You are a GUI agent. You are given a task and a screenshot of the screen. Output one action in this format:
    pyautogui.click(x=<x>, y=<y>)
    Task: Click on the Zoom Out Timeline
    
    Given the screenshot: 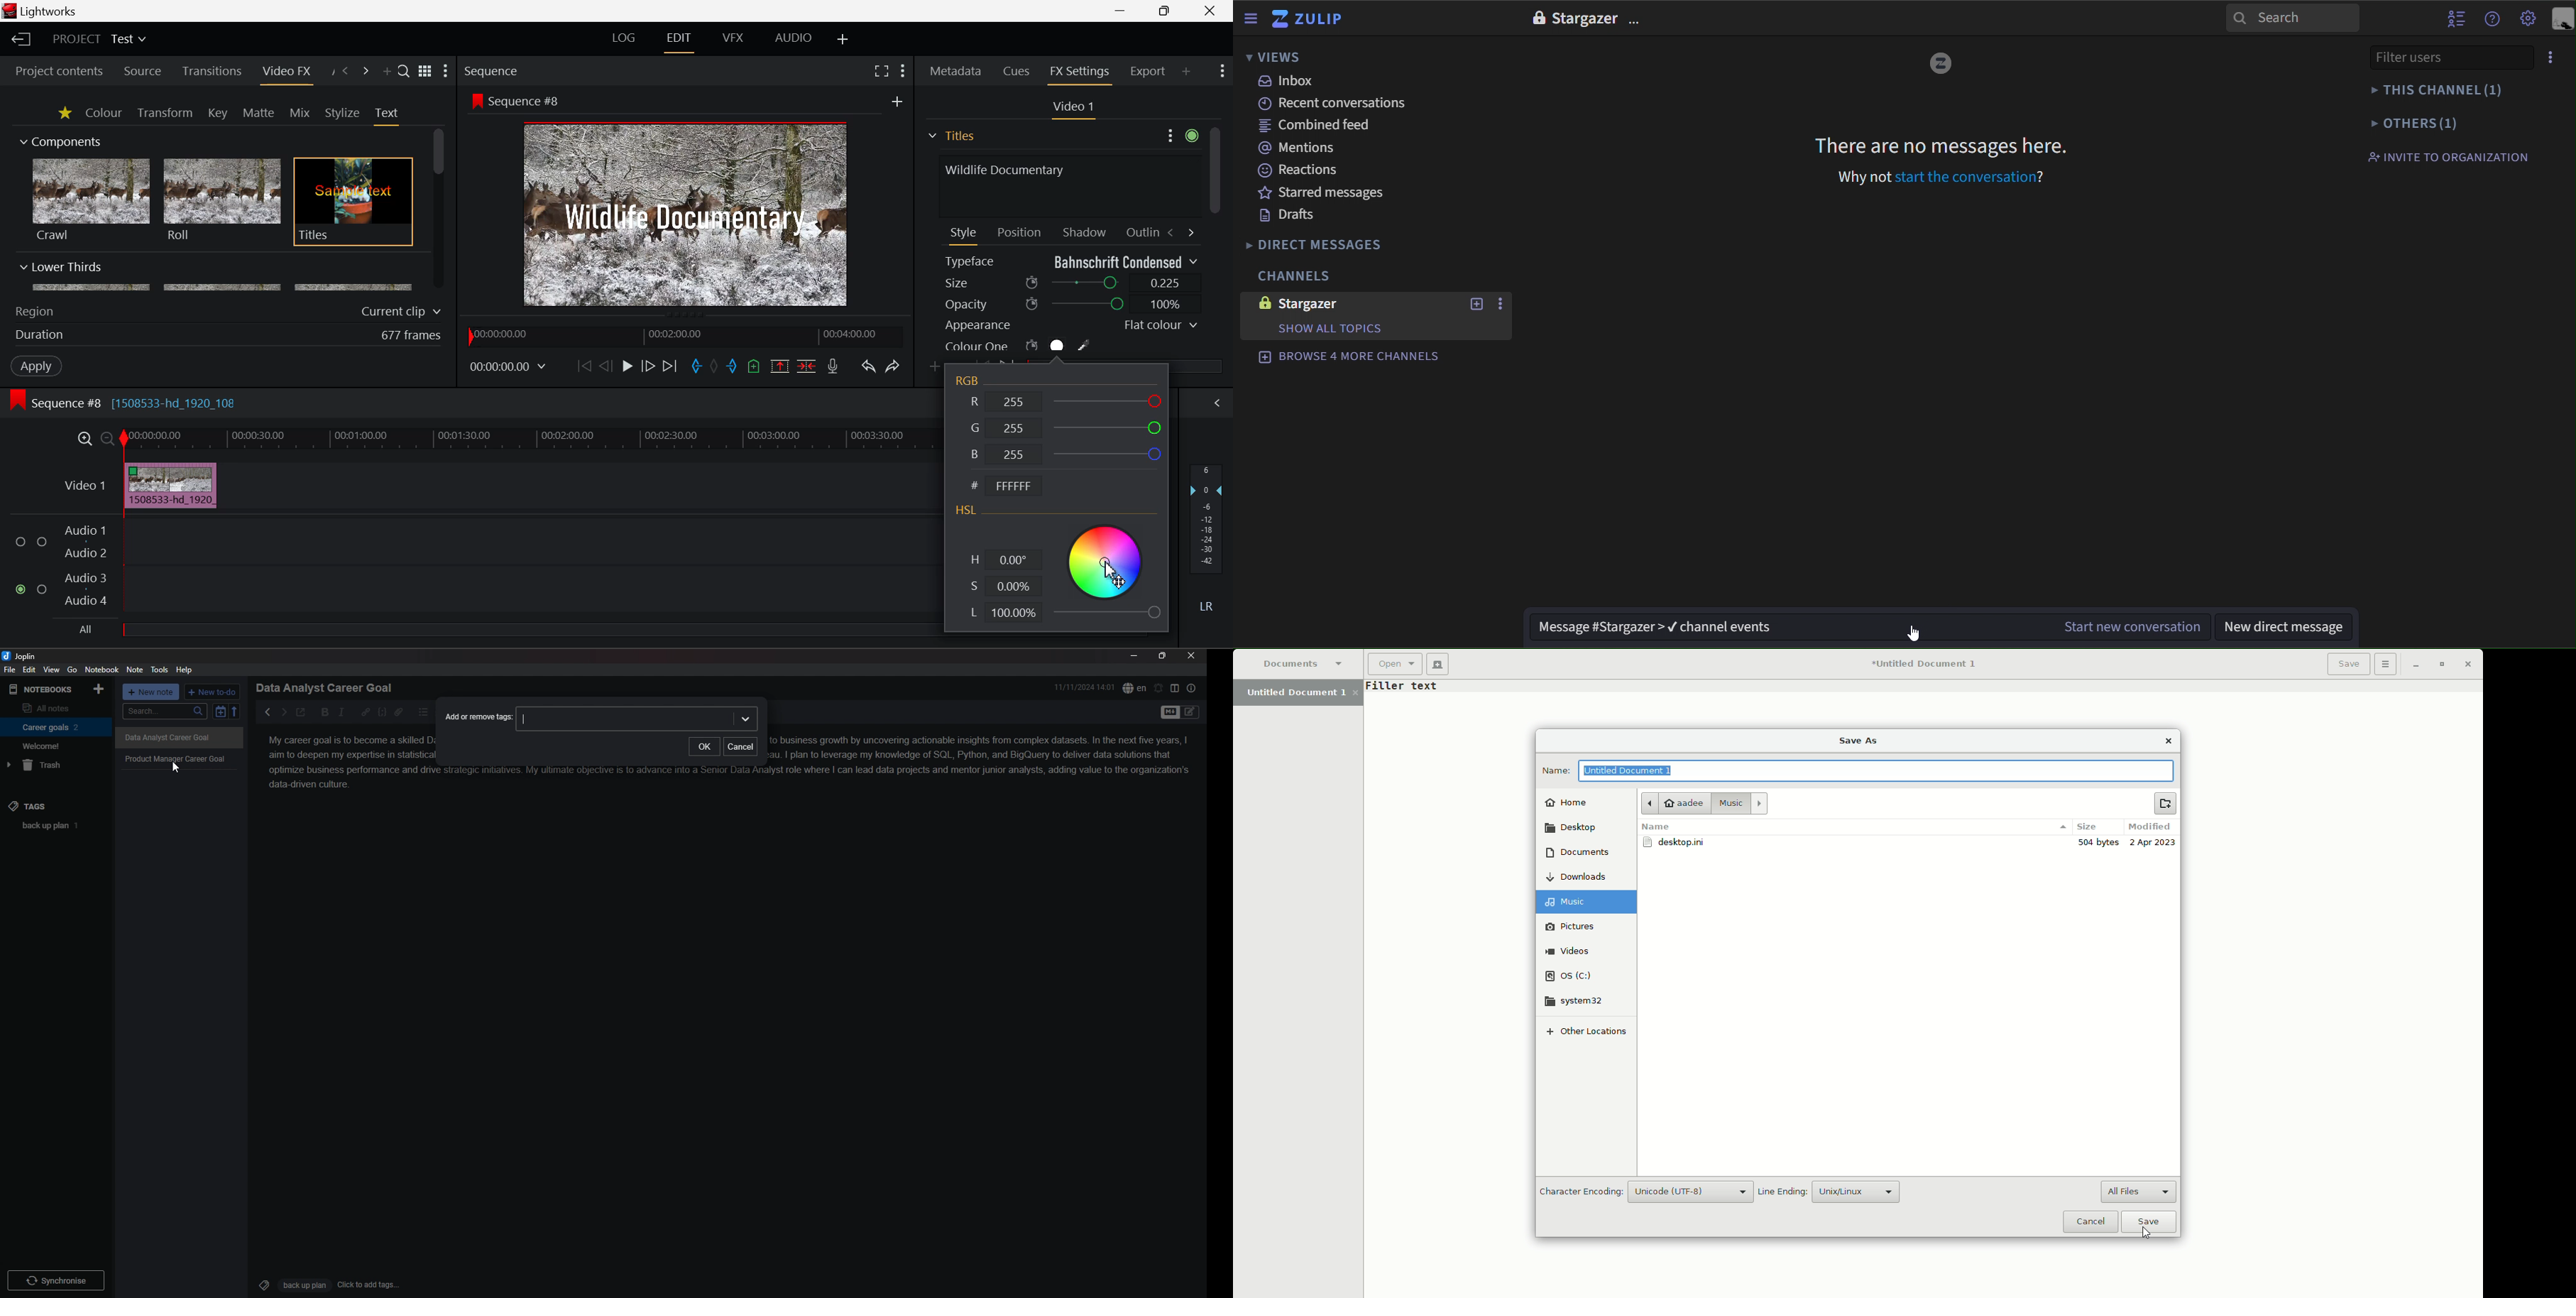 What is the action you would take?
    pyautogui.click(x=108, y=440)
    